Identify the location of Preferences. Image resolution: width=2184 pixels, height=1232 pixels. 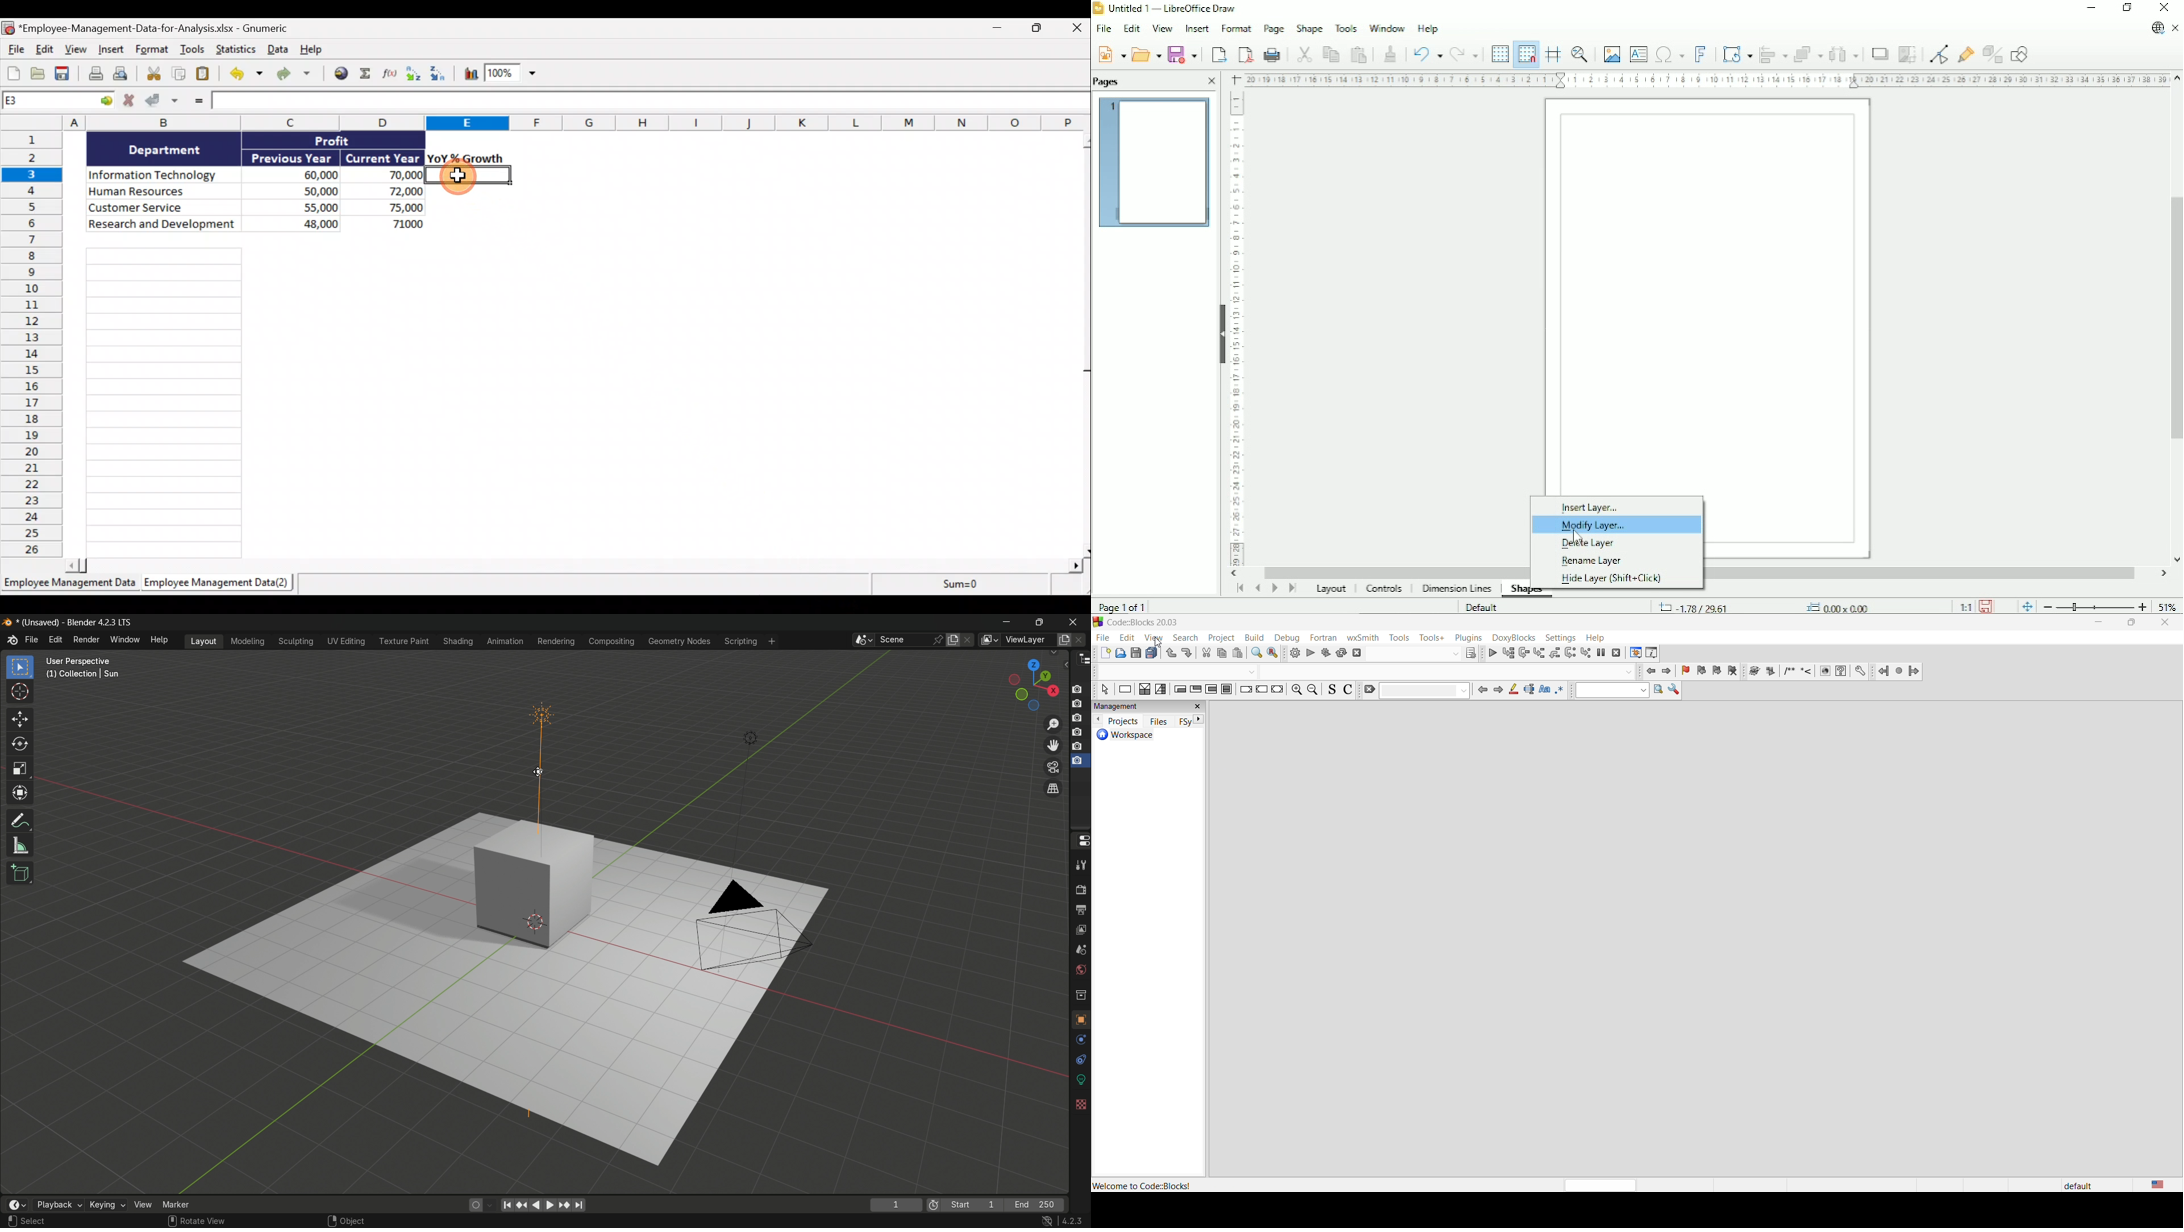
(1861, 671).